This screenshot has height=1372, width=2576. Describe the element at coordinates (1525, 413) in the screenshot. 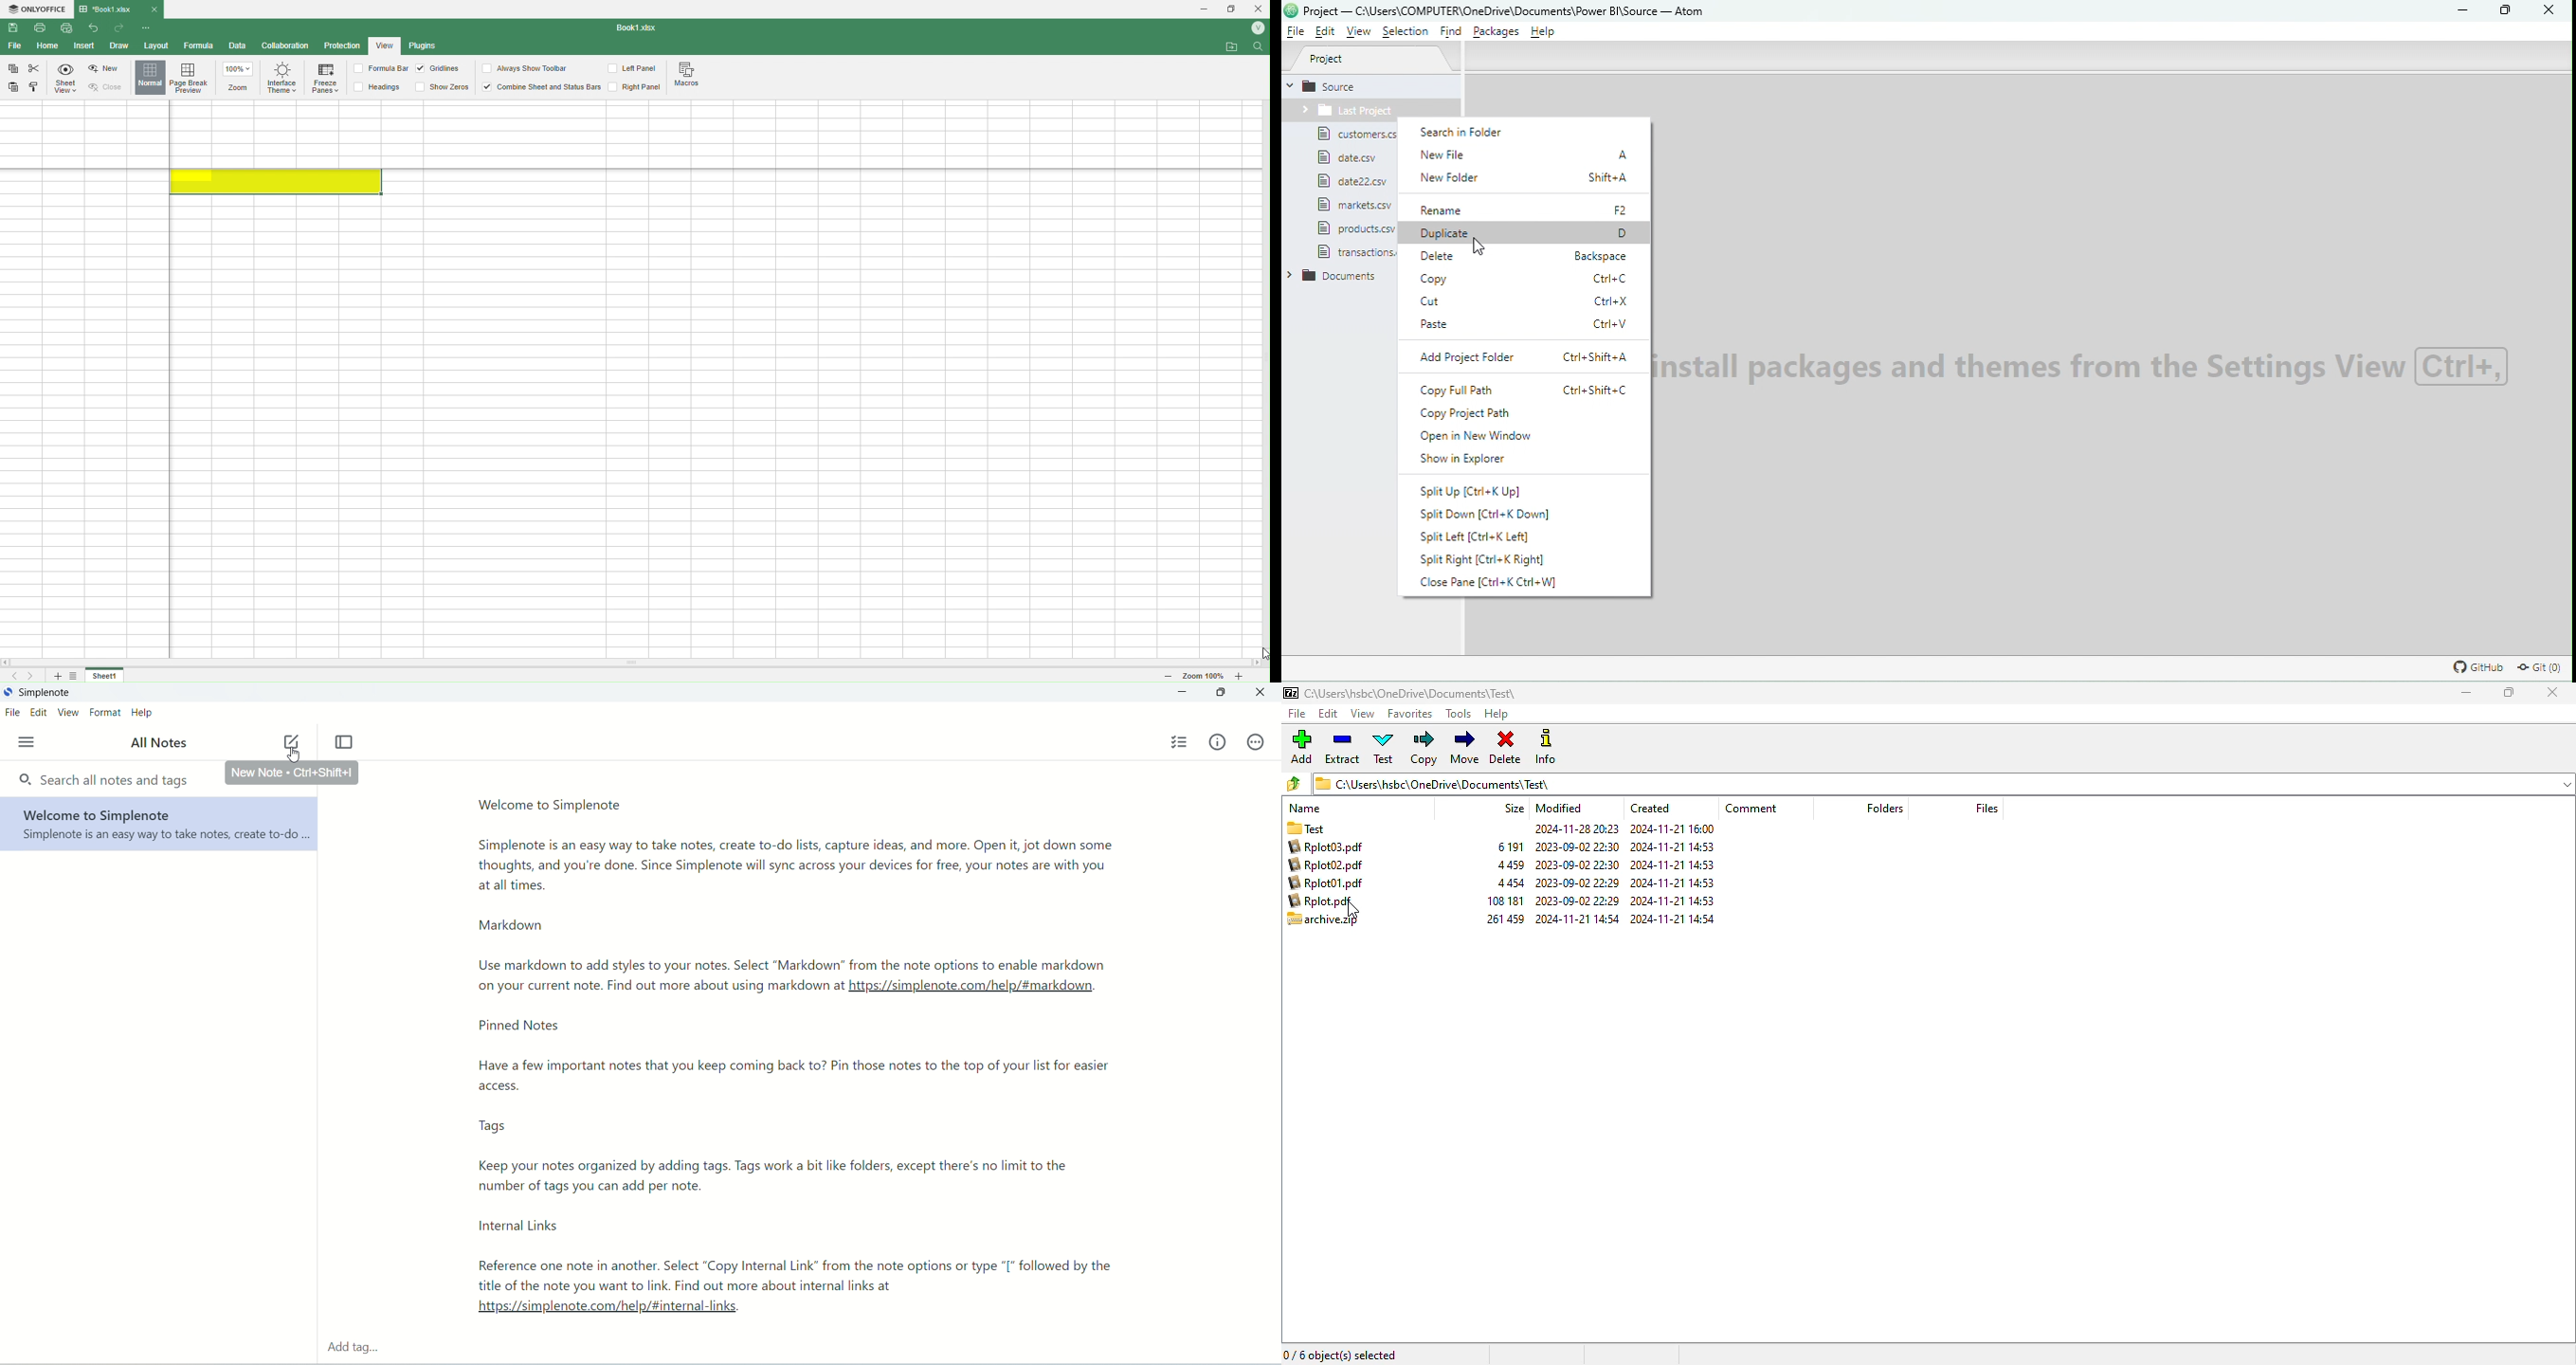

I see `Copy project path` at that location.